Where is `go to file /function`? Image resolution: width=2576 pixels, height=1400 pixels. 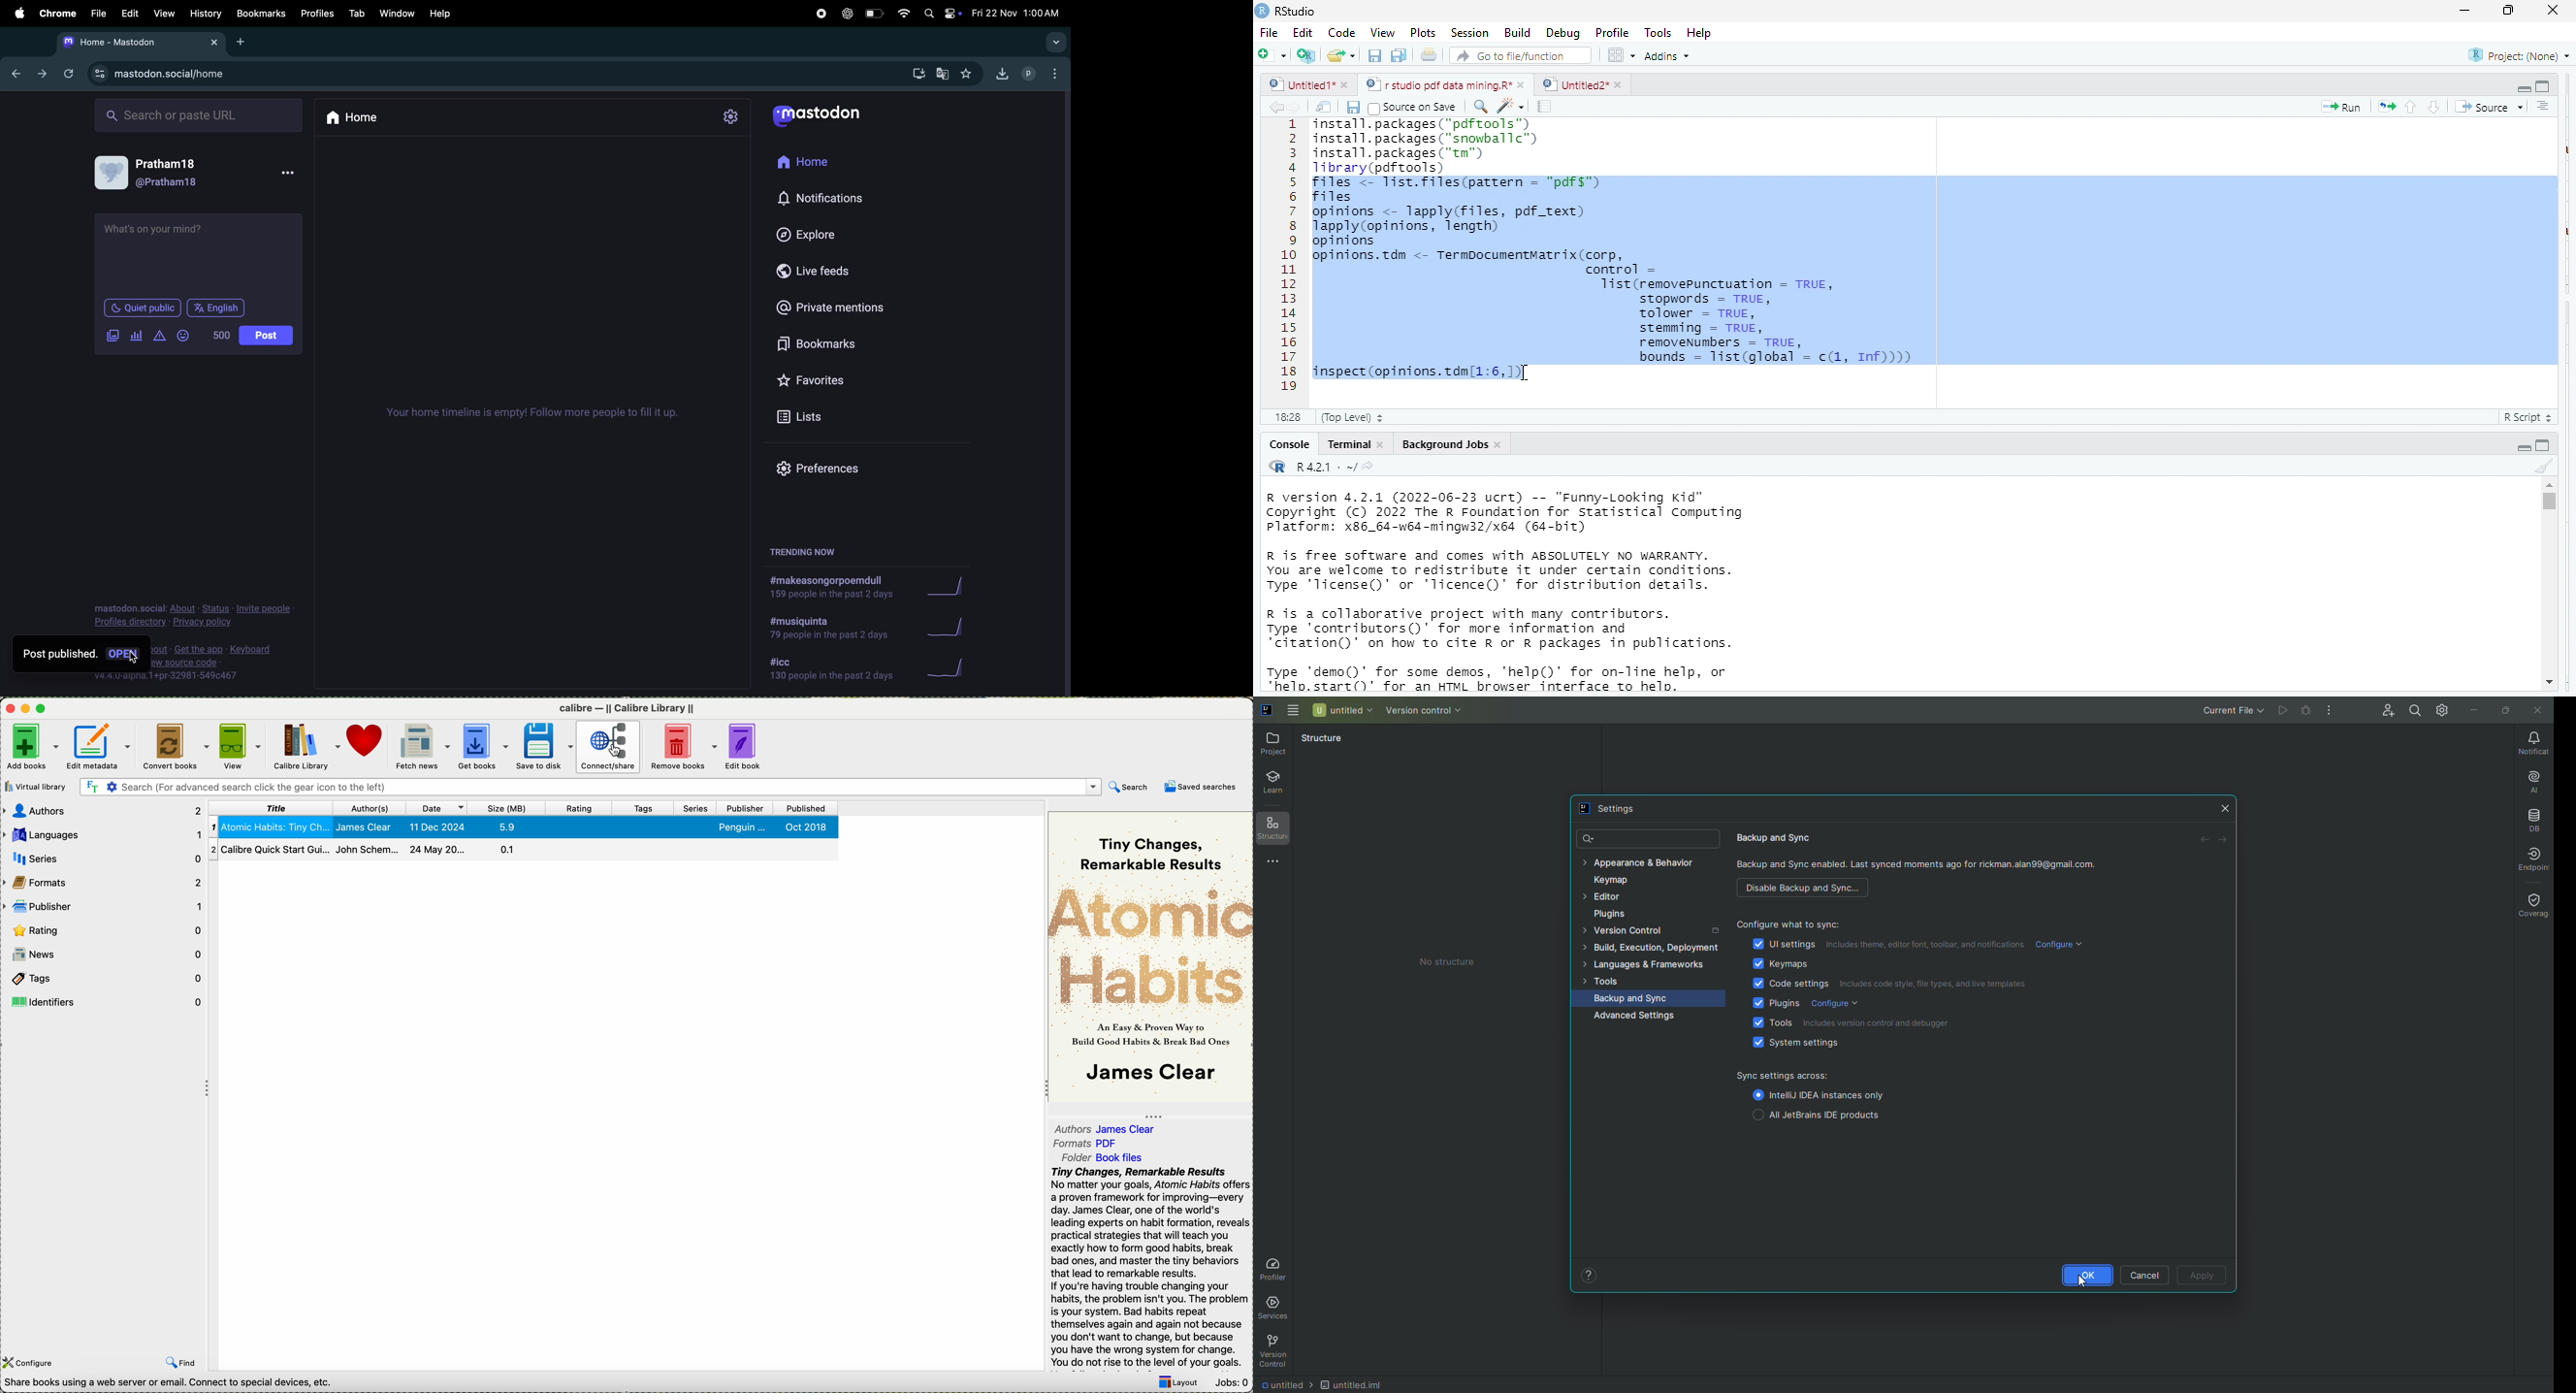 go to file /function is located at coordinates (1517, 54).